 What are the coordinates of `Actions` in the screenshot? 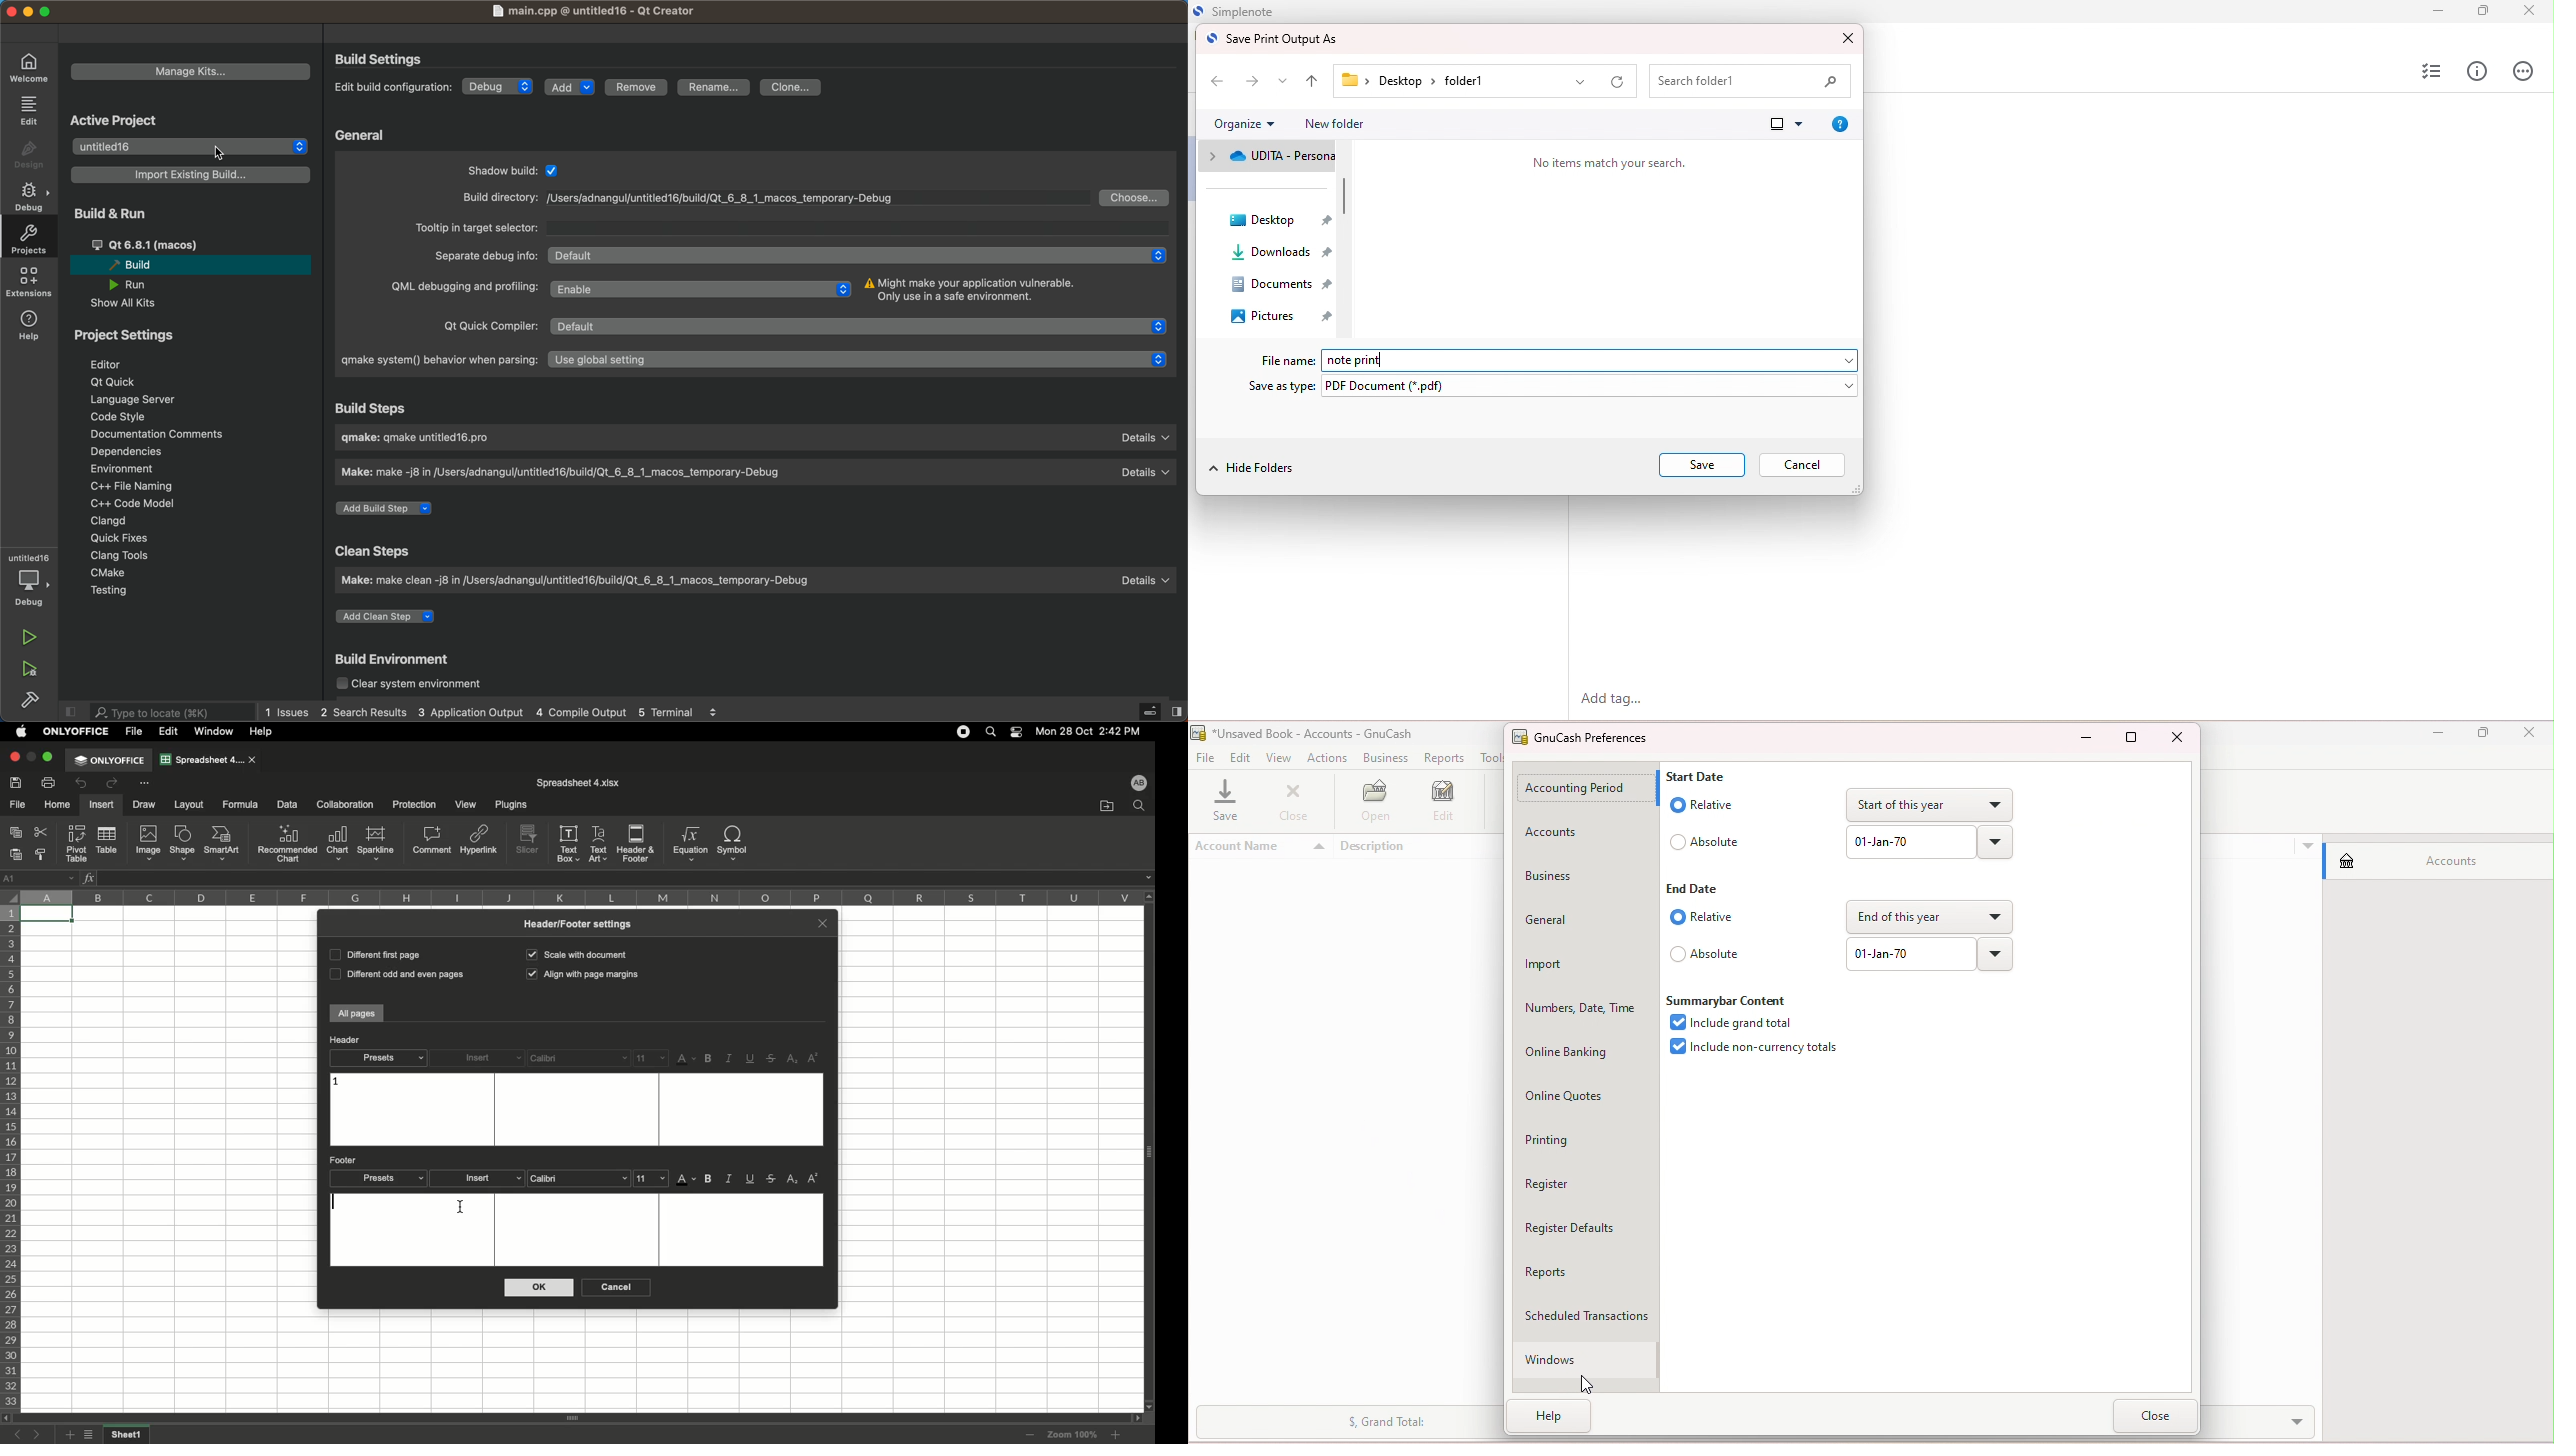 It's located at (1326, 758).